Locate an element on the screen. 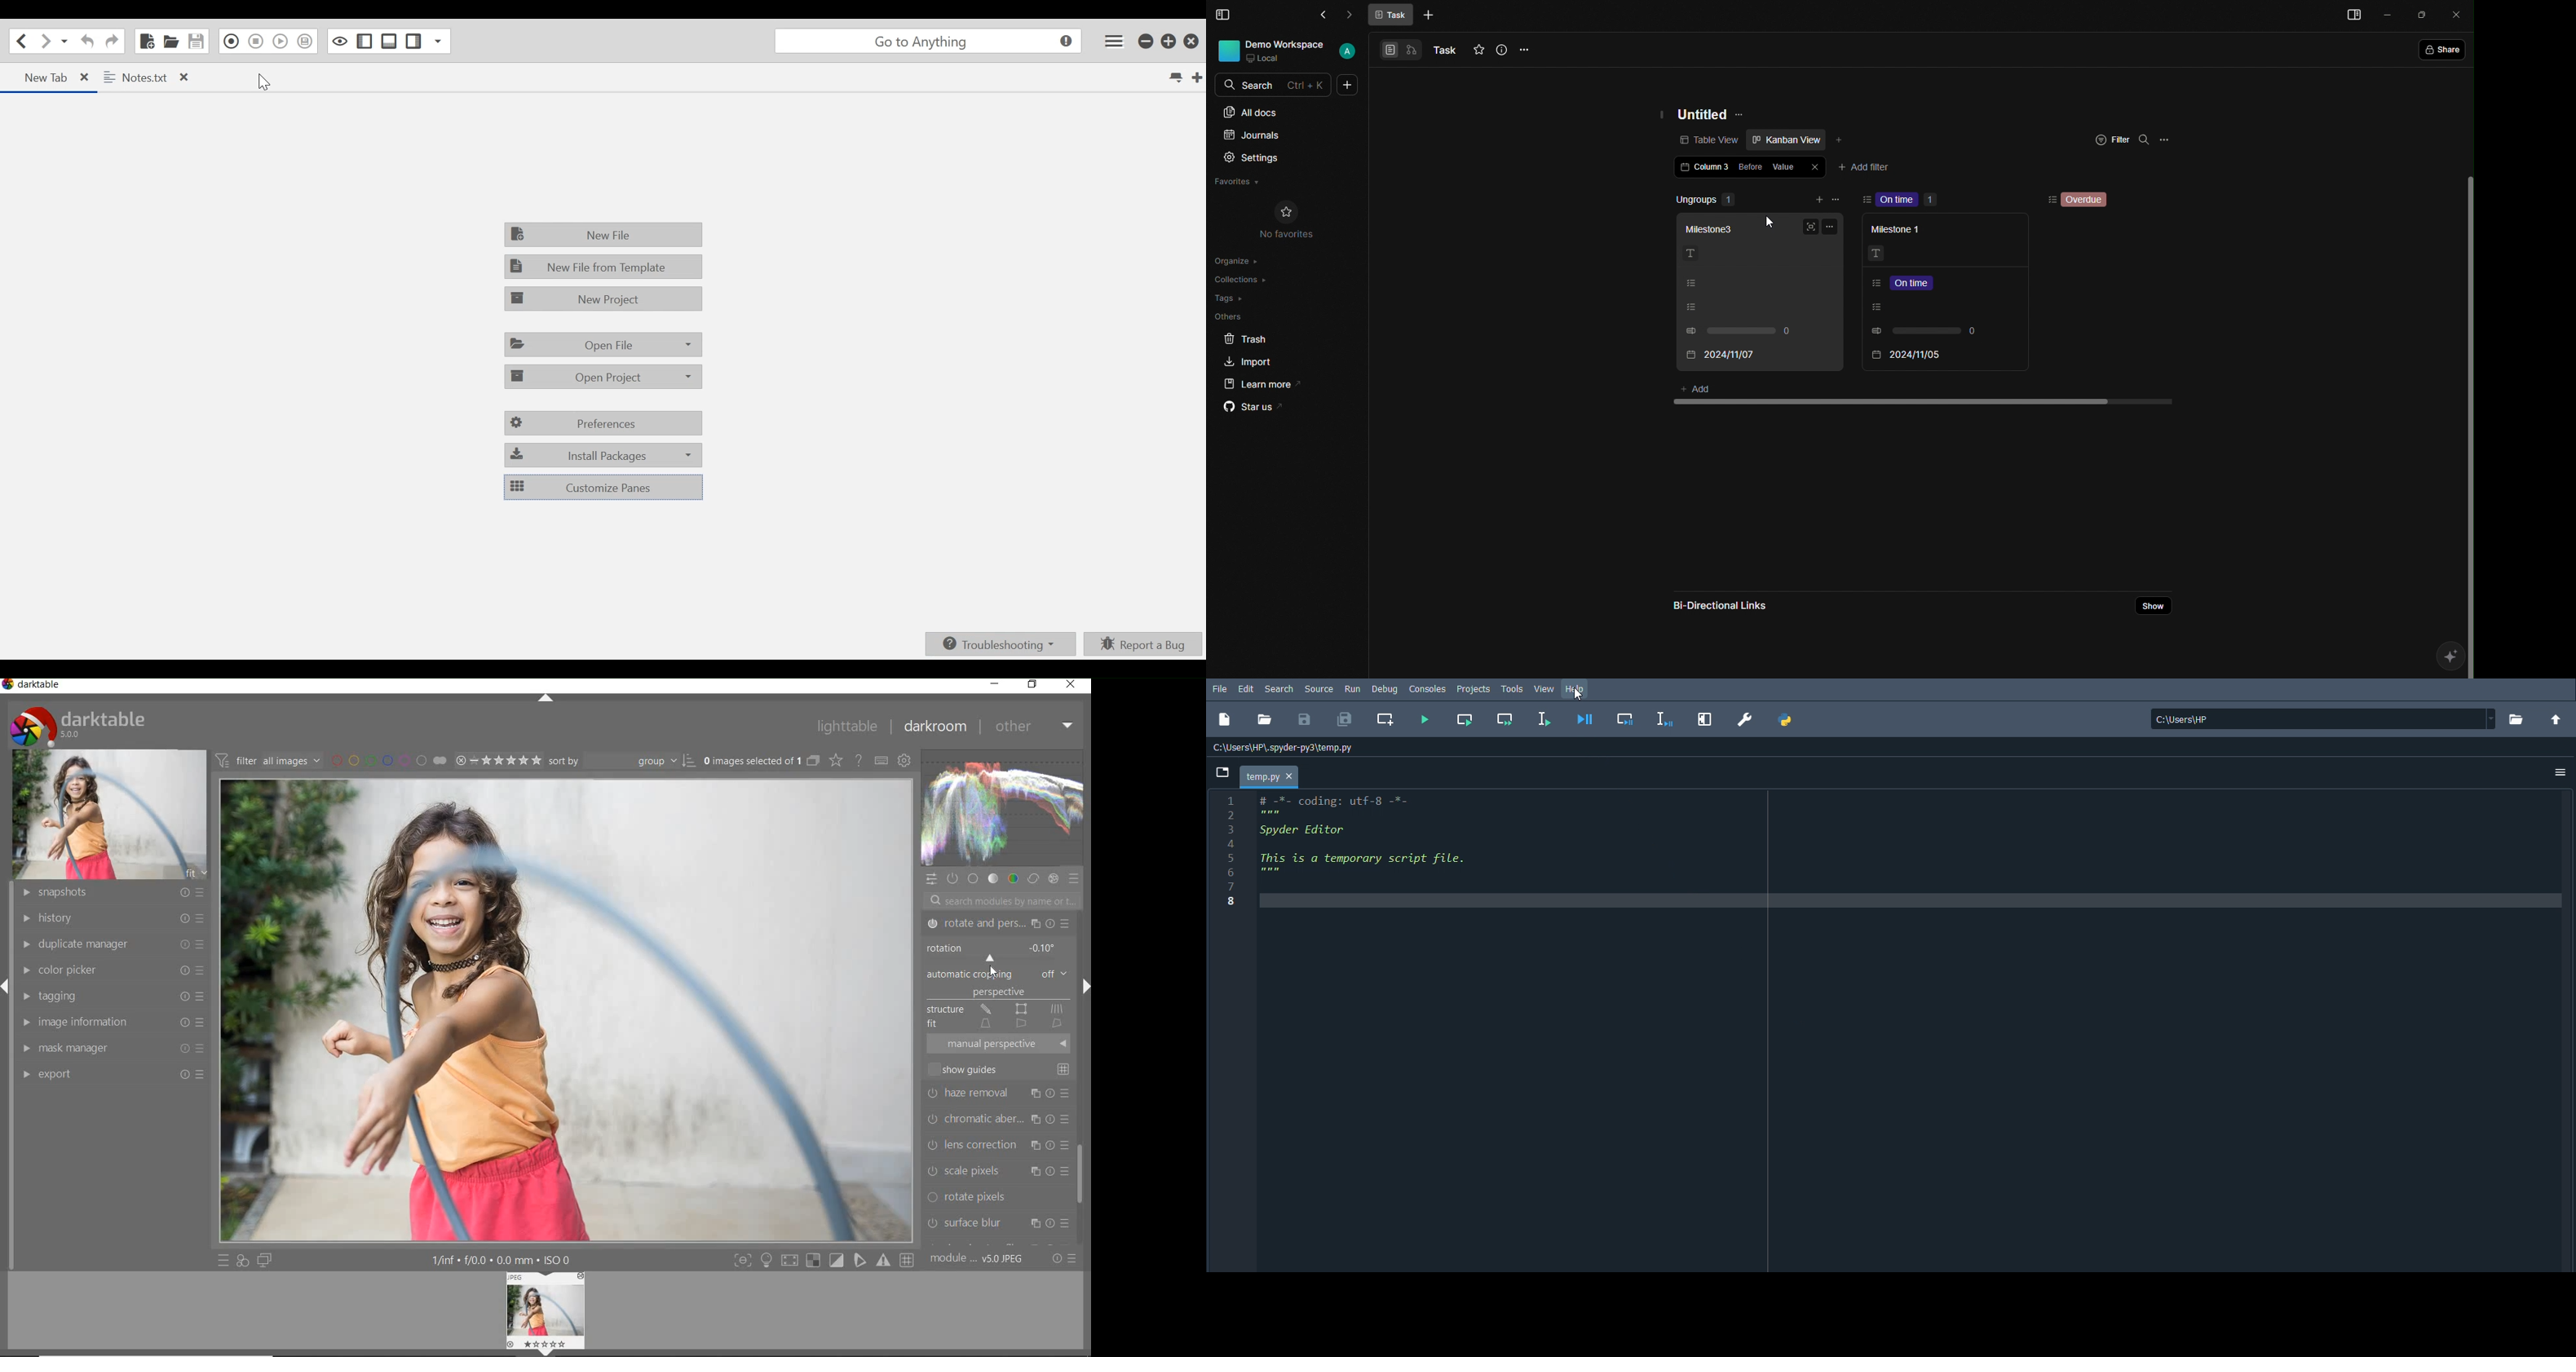 Image resolution: width=2576 pixels, height=1372 pixels. Learn more is located at coordinates (1268, 384).